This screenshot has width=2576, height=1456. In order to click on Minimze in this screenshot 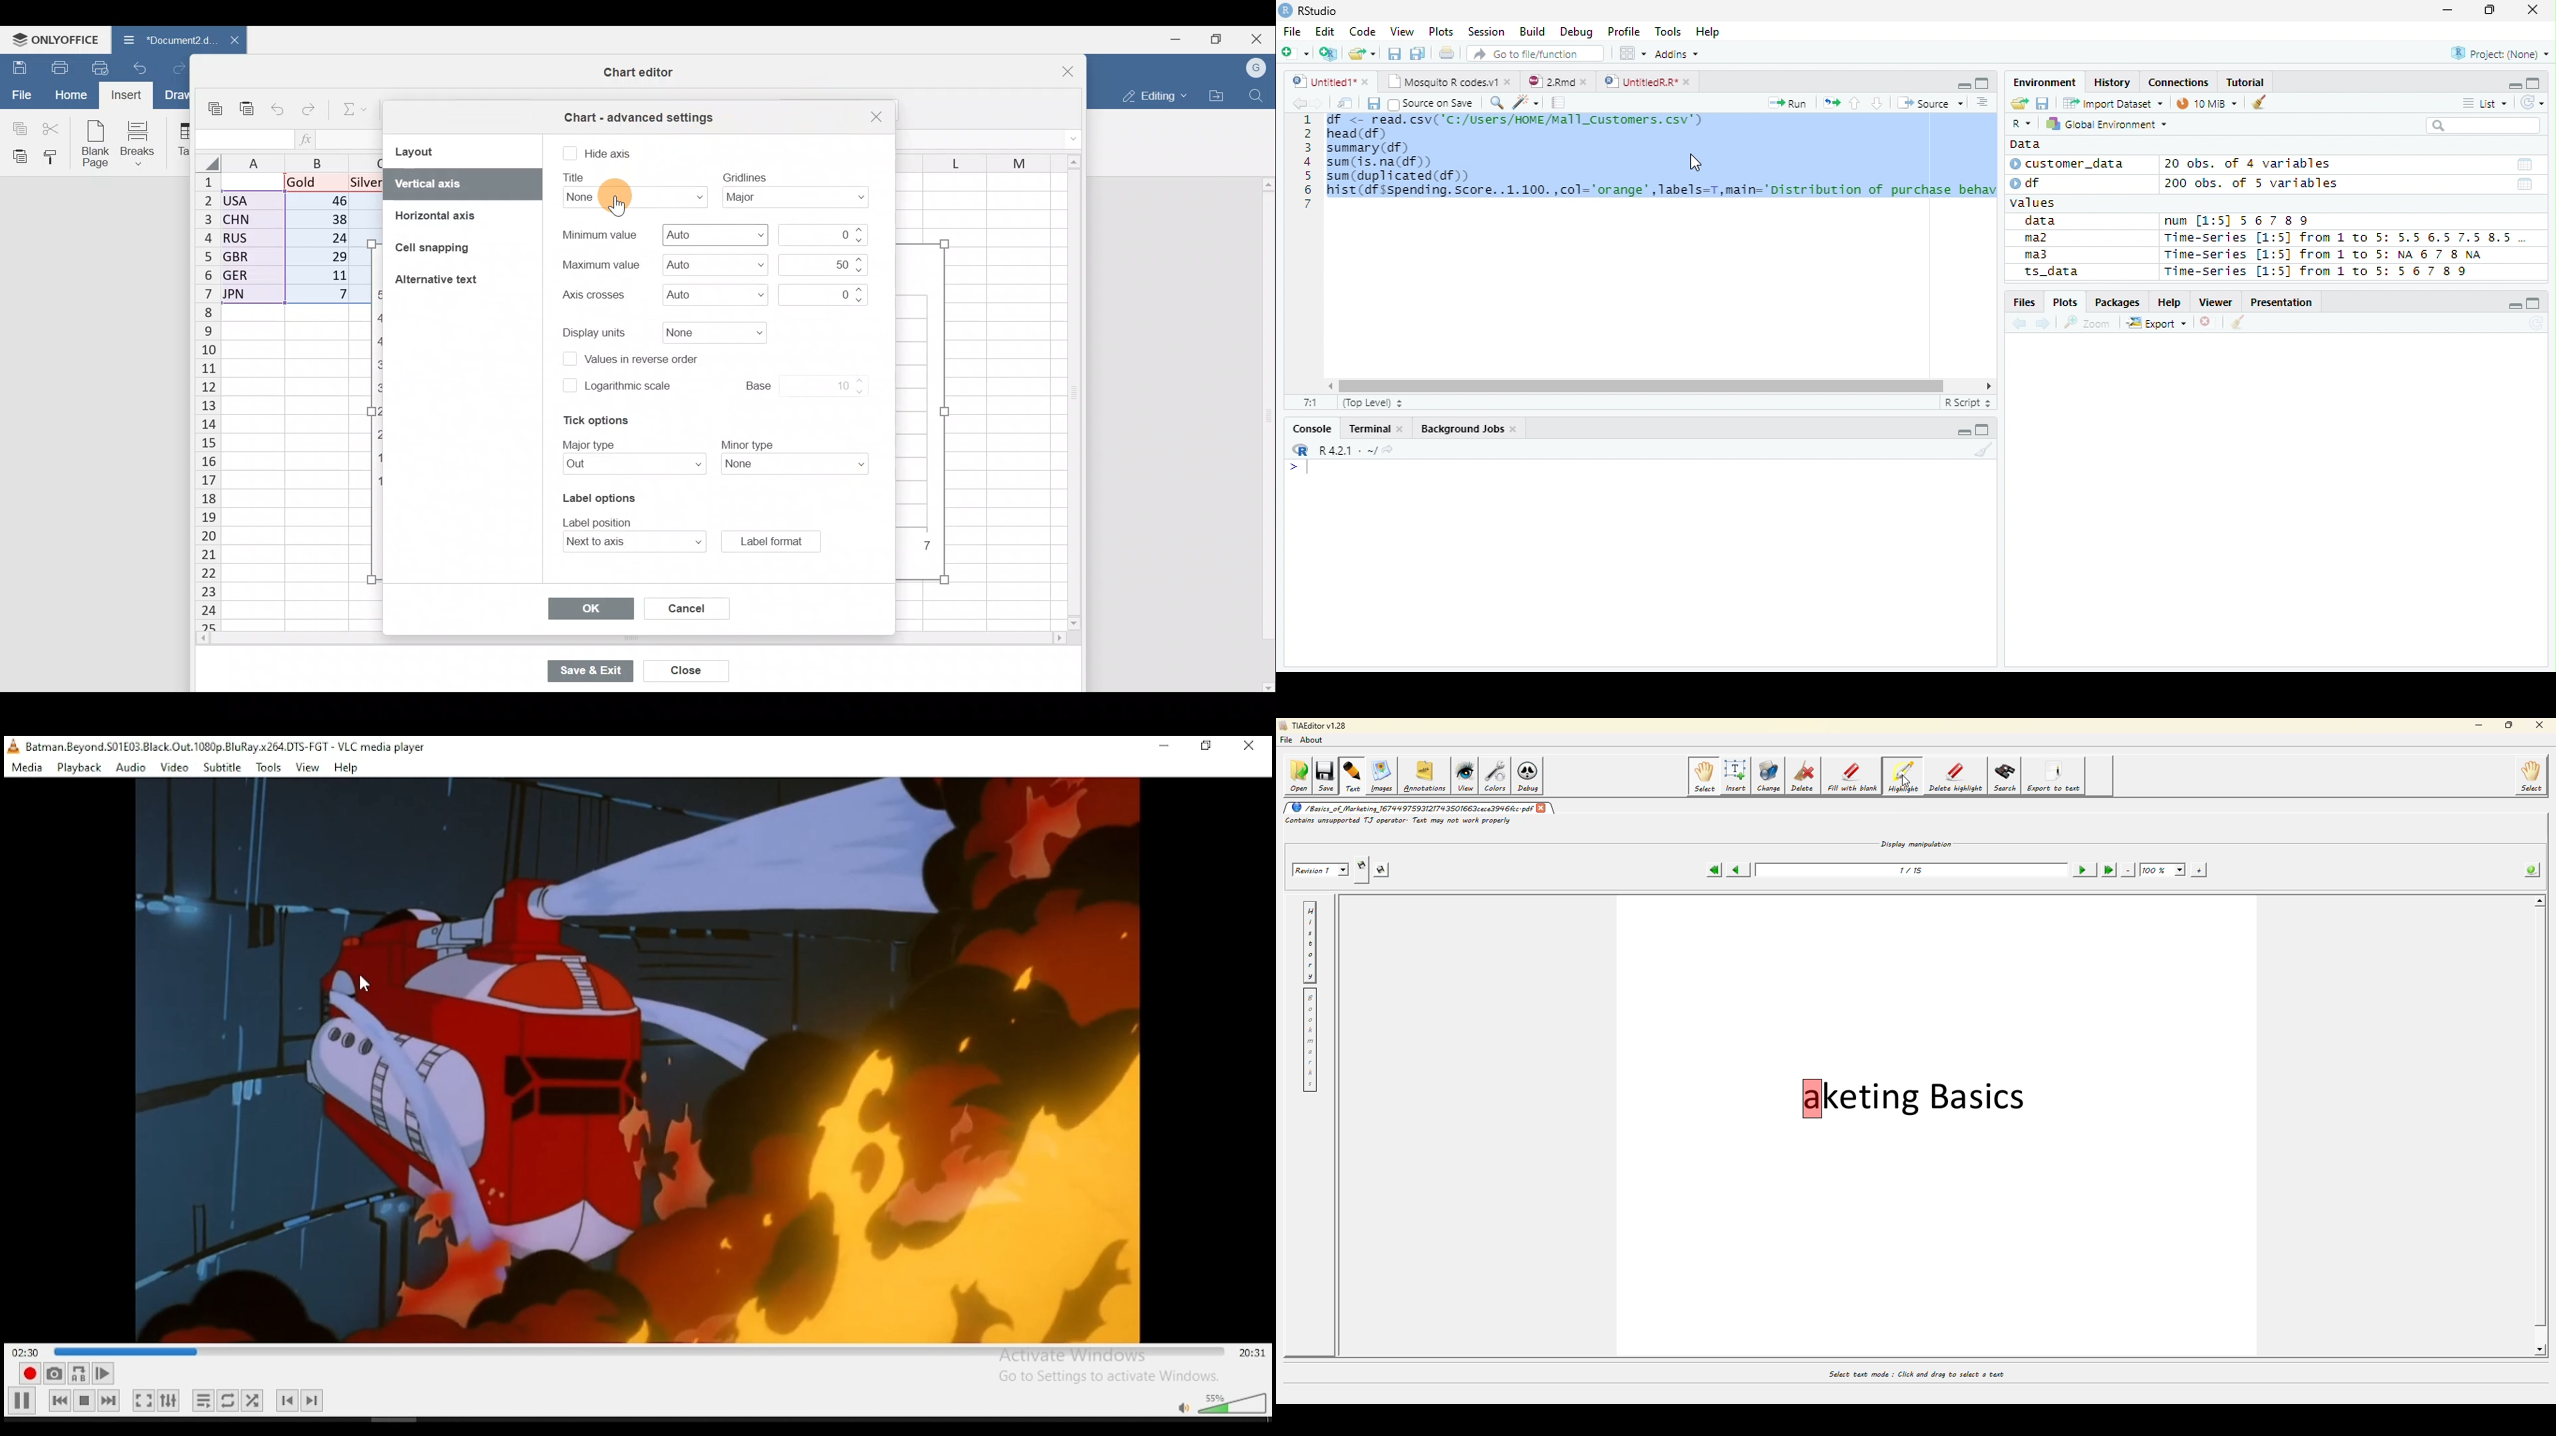, I will do `click(2513, 84)`.